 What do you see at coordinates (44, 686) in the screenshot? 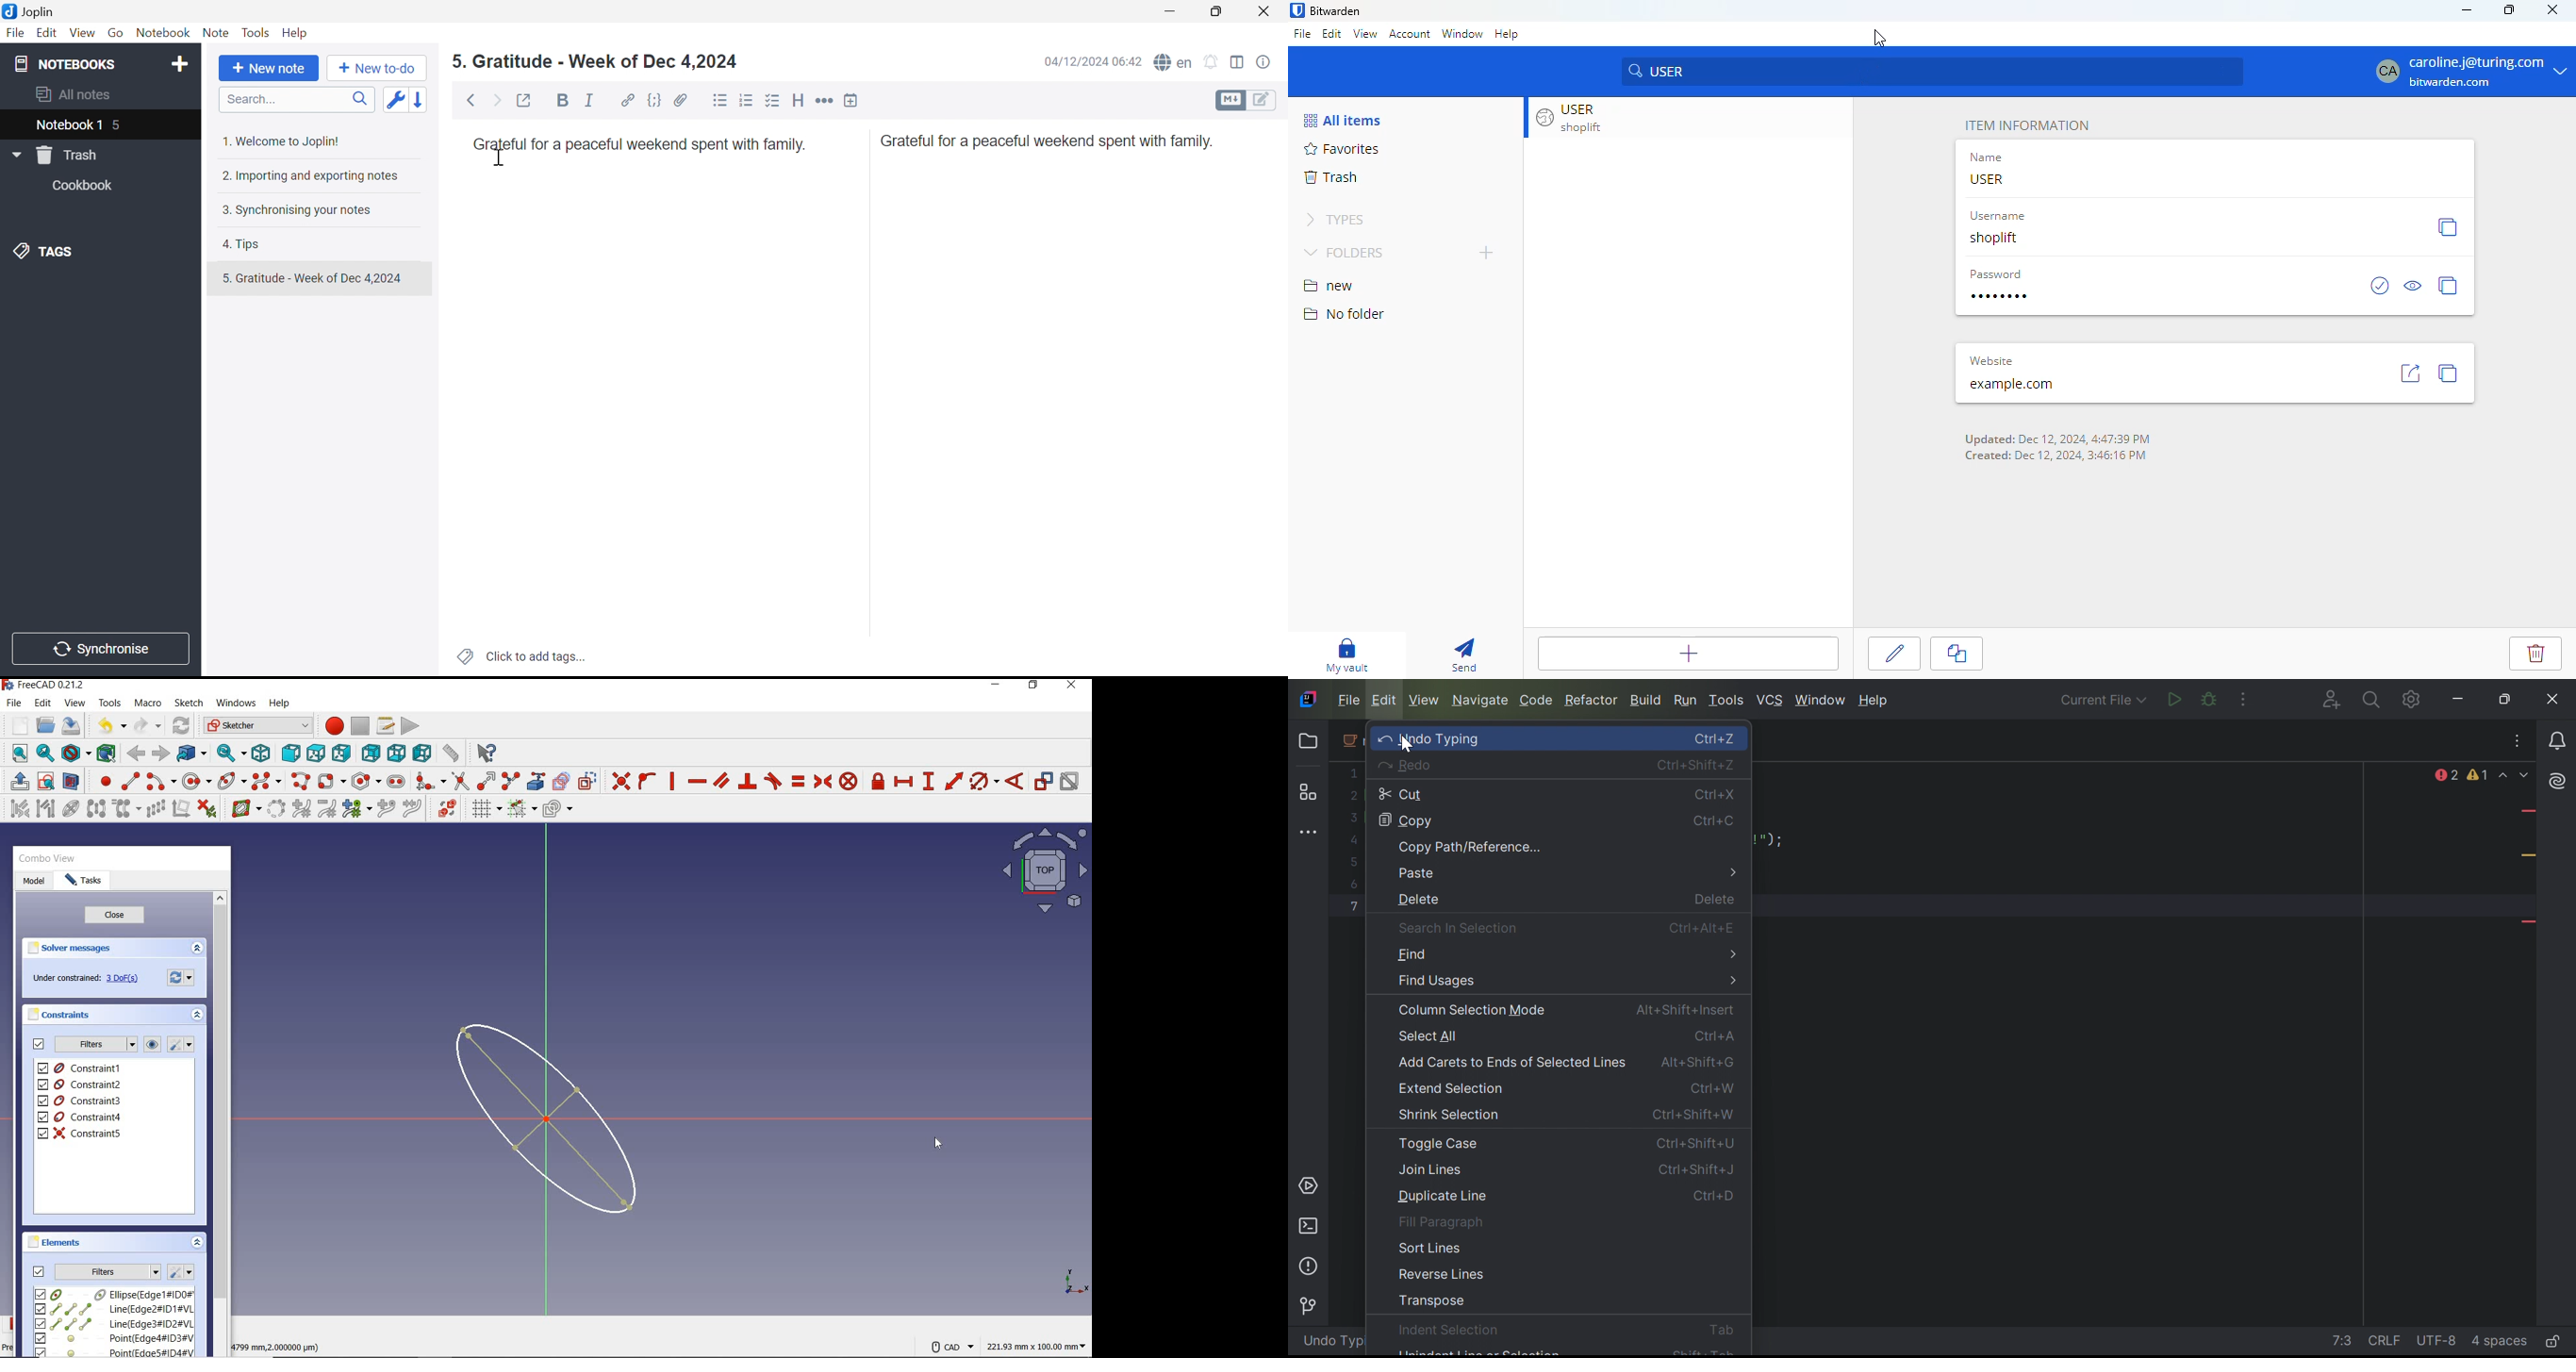
I see `system name` at bounding box center [44, 686].